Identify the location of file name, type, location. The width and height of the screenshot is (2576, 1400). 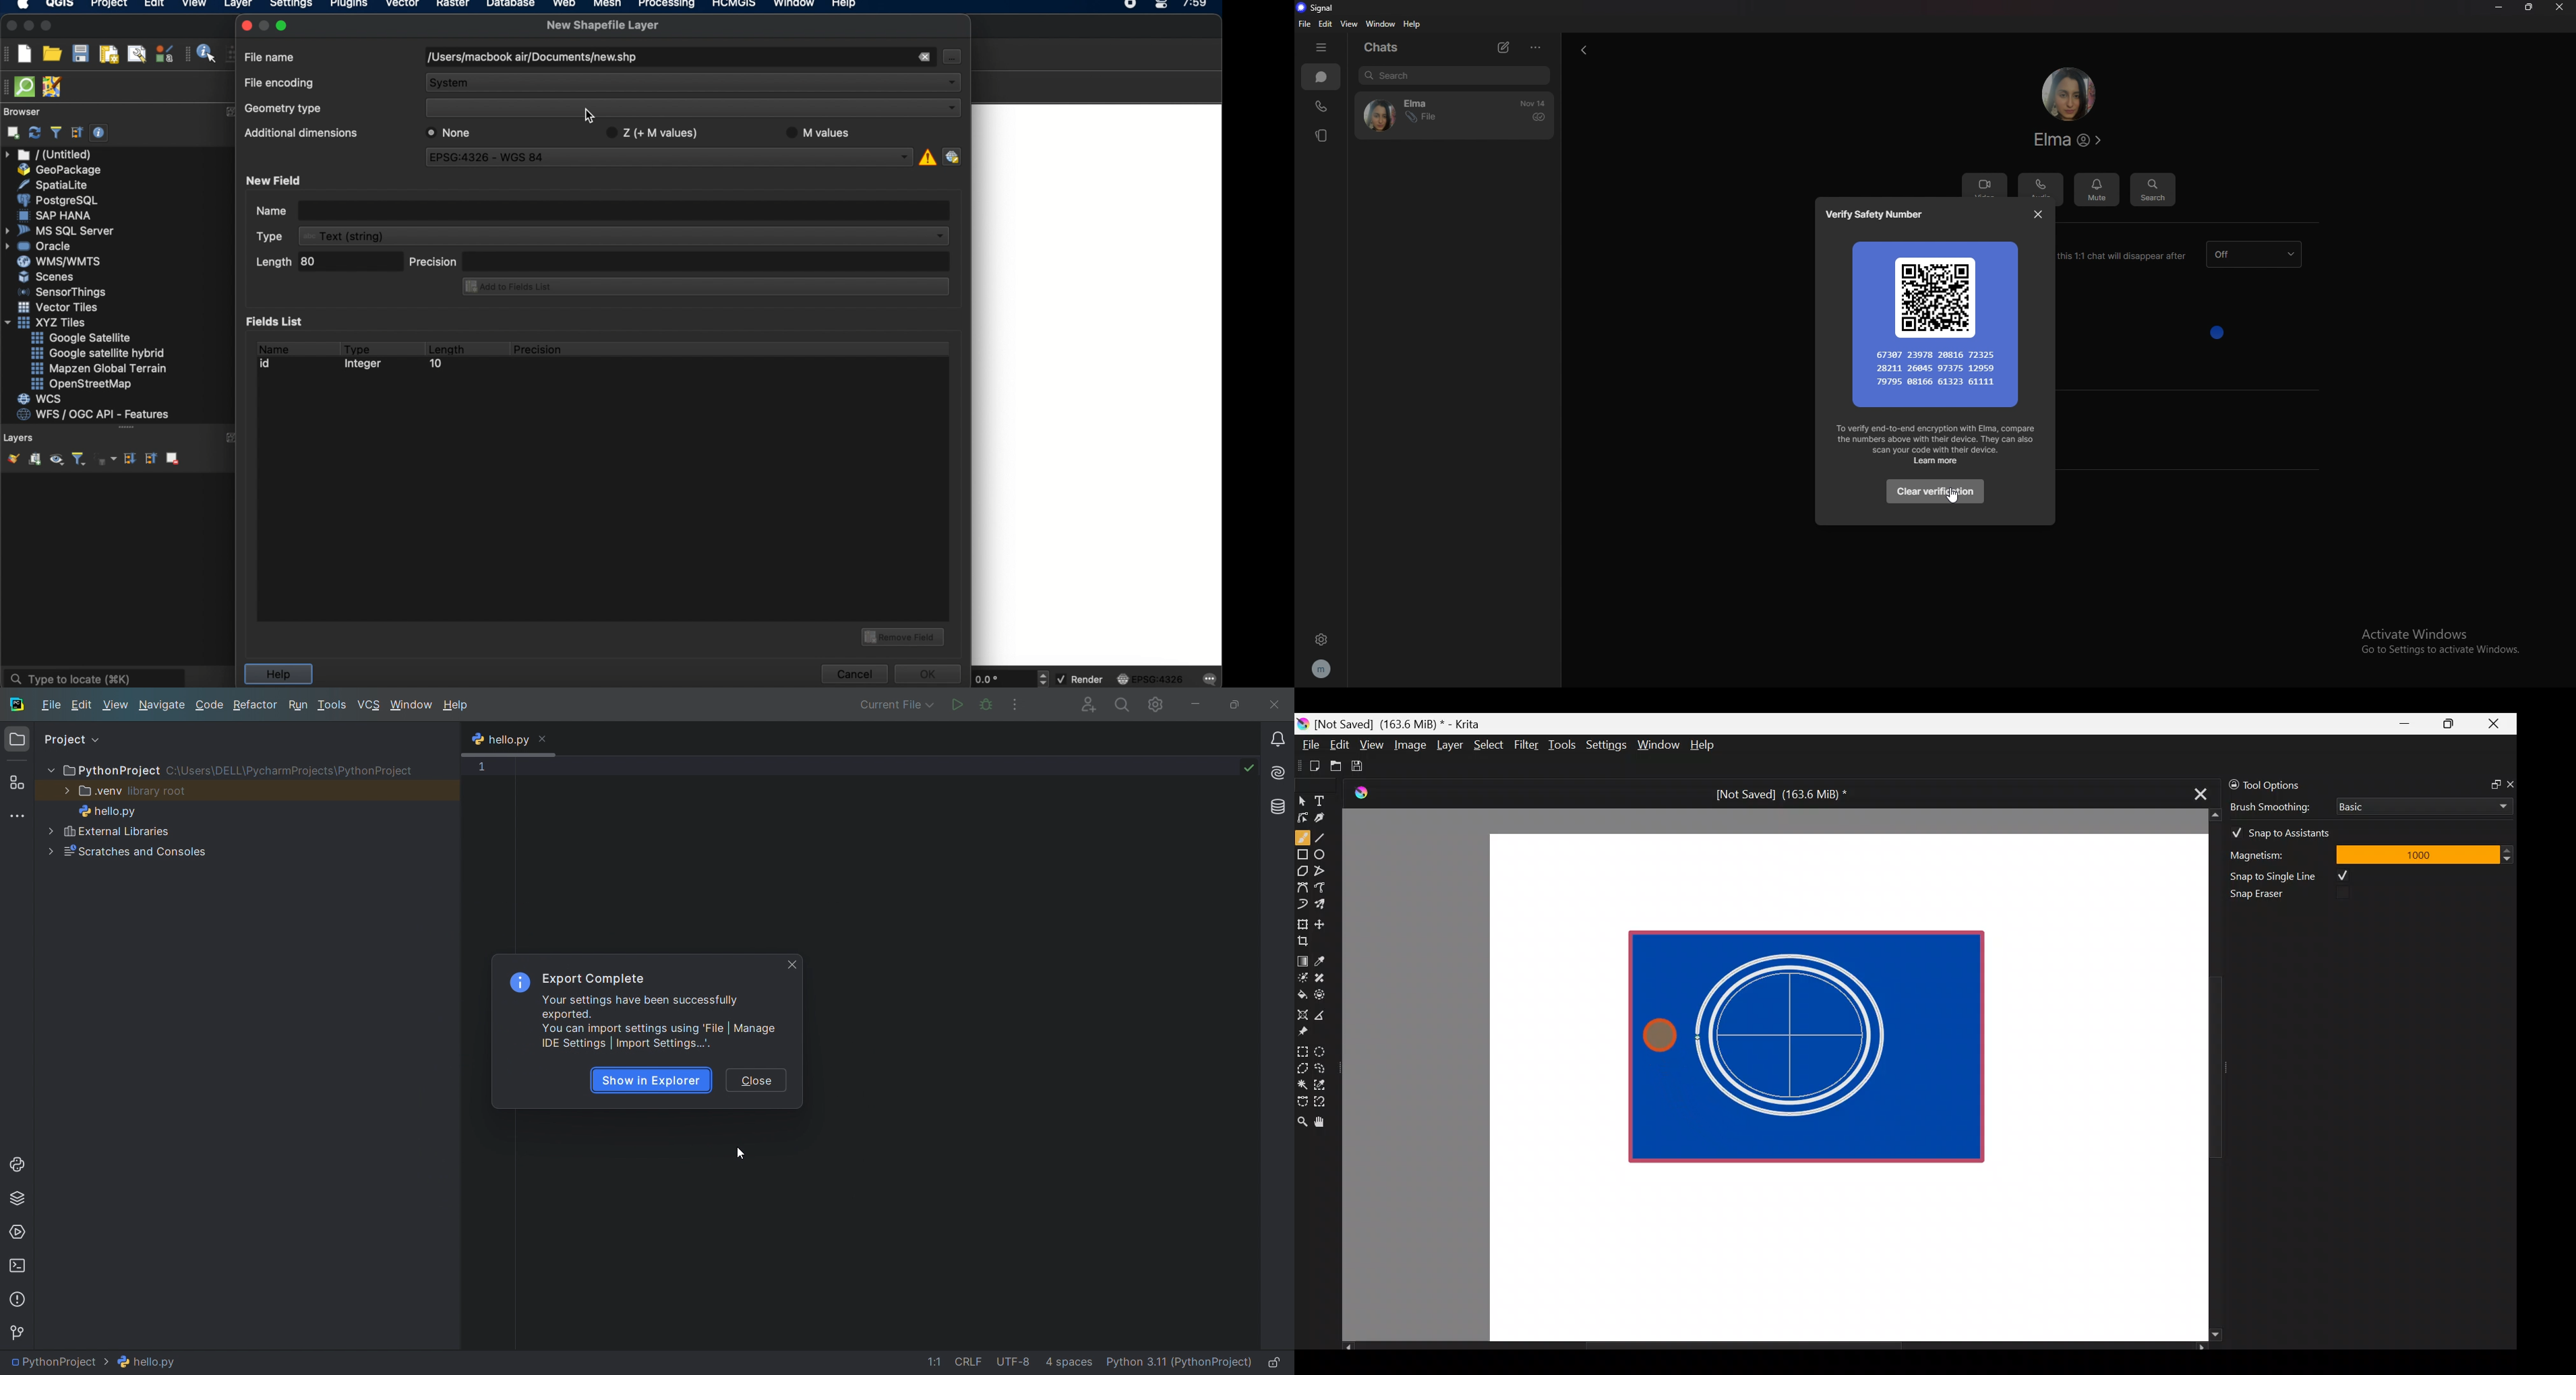
(530, 58).